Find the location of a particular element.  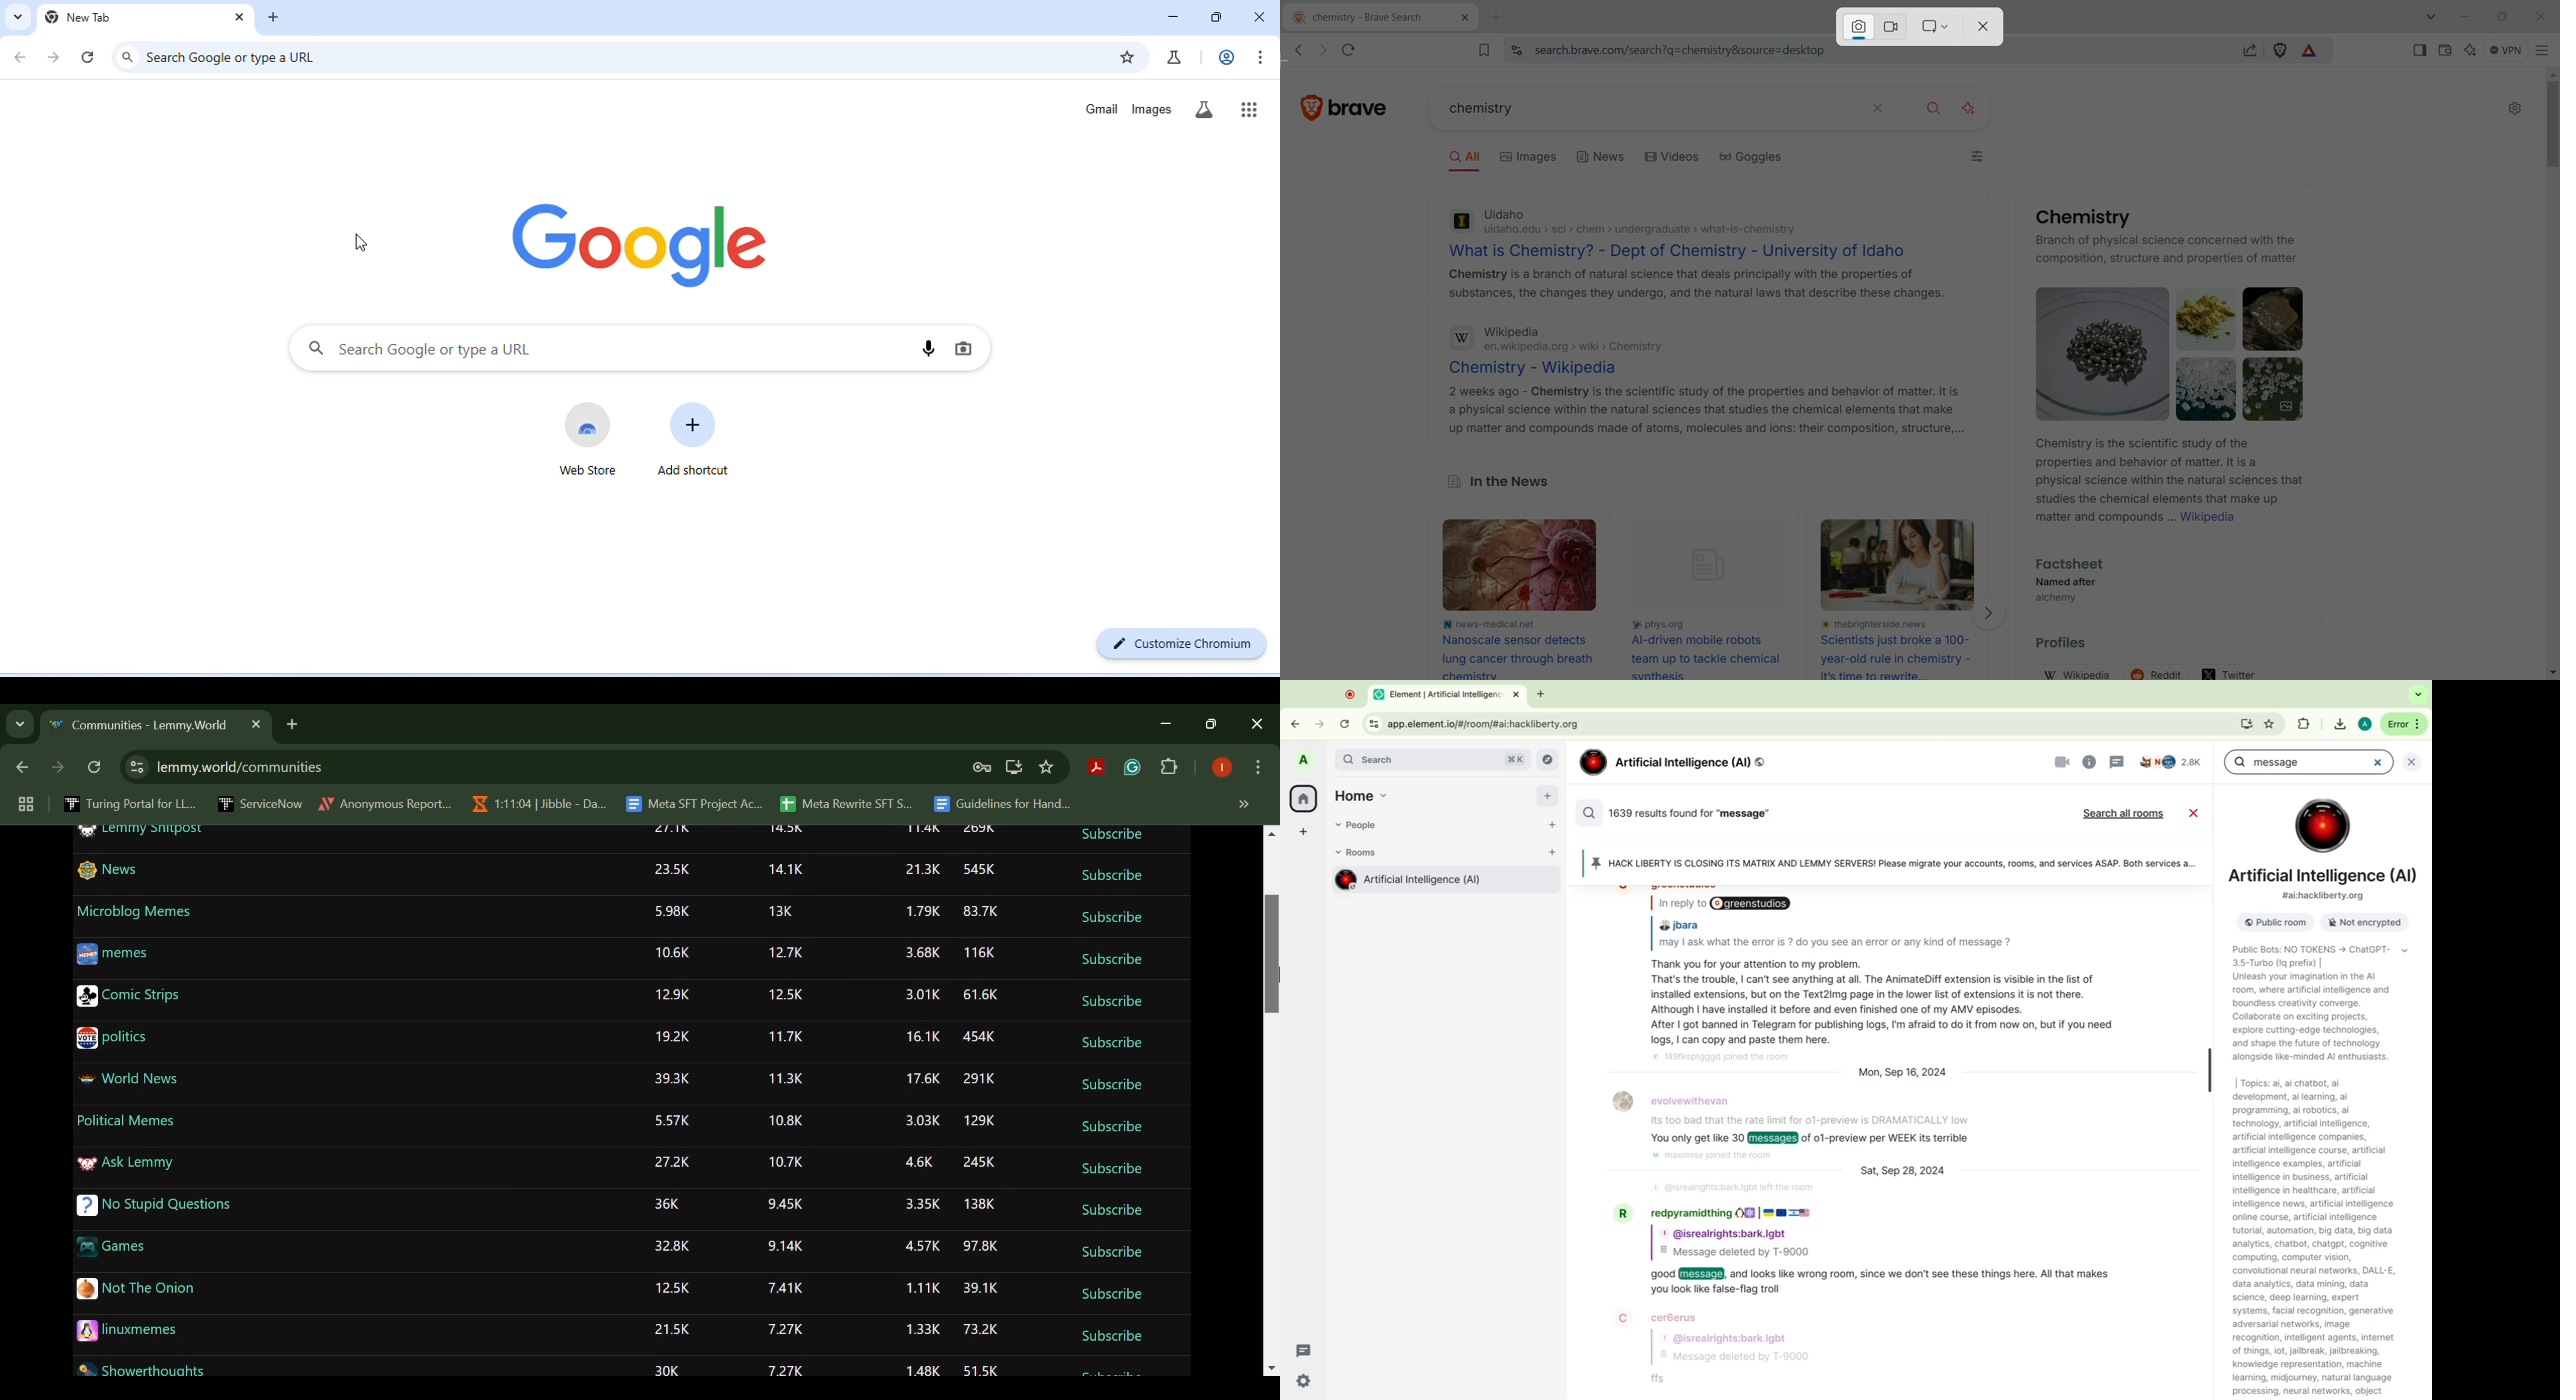

Subscribe is located at coordinates (1114, 1336).